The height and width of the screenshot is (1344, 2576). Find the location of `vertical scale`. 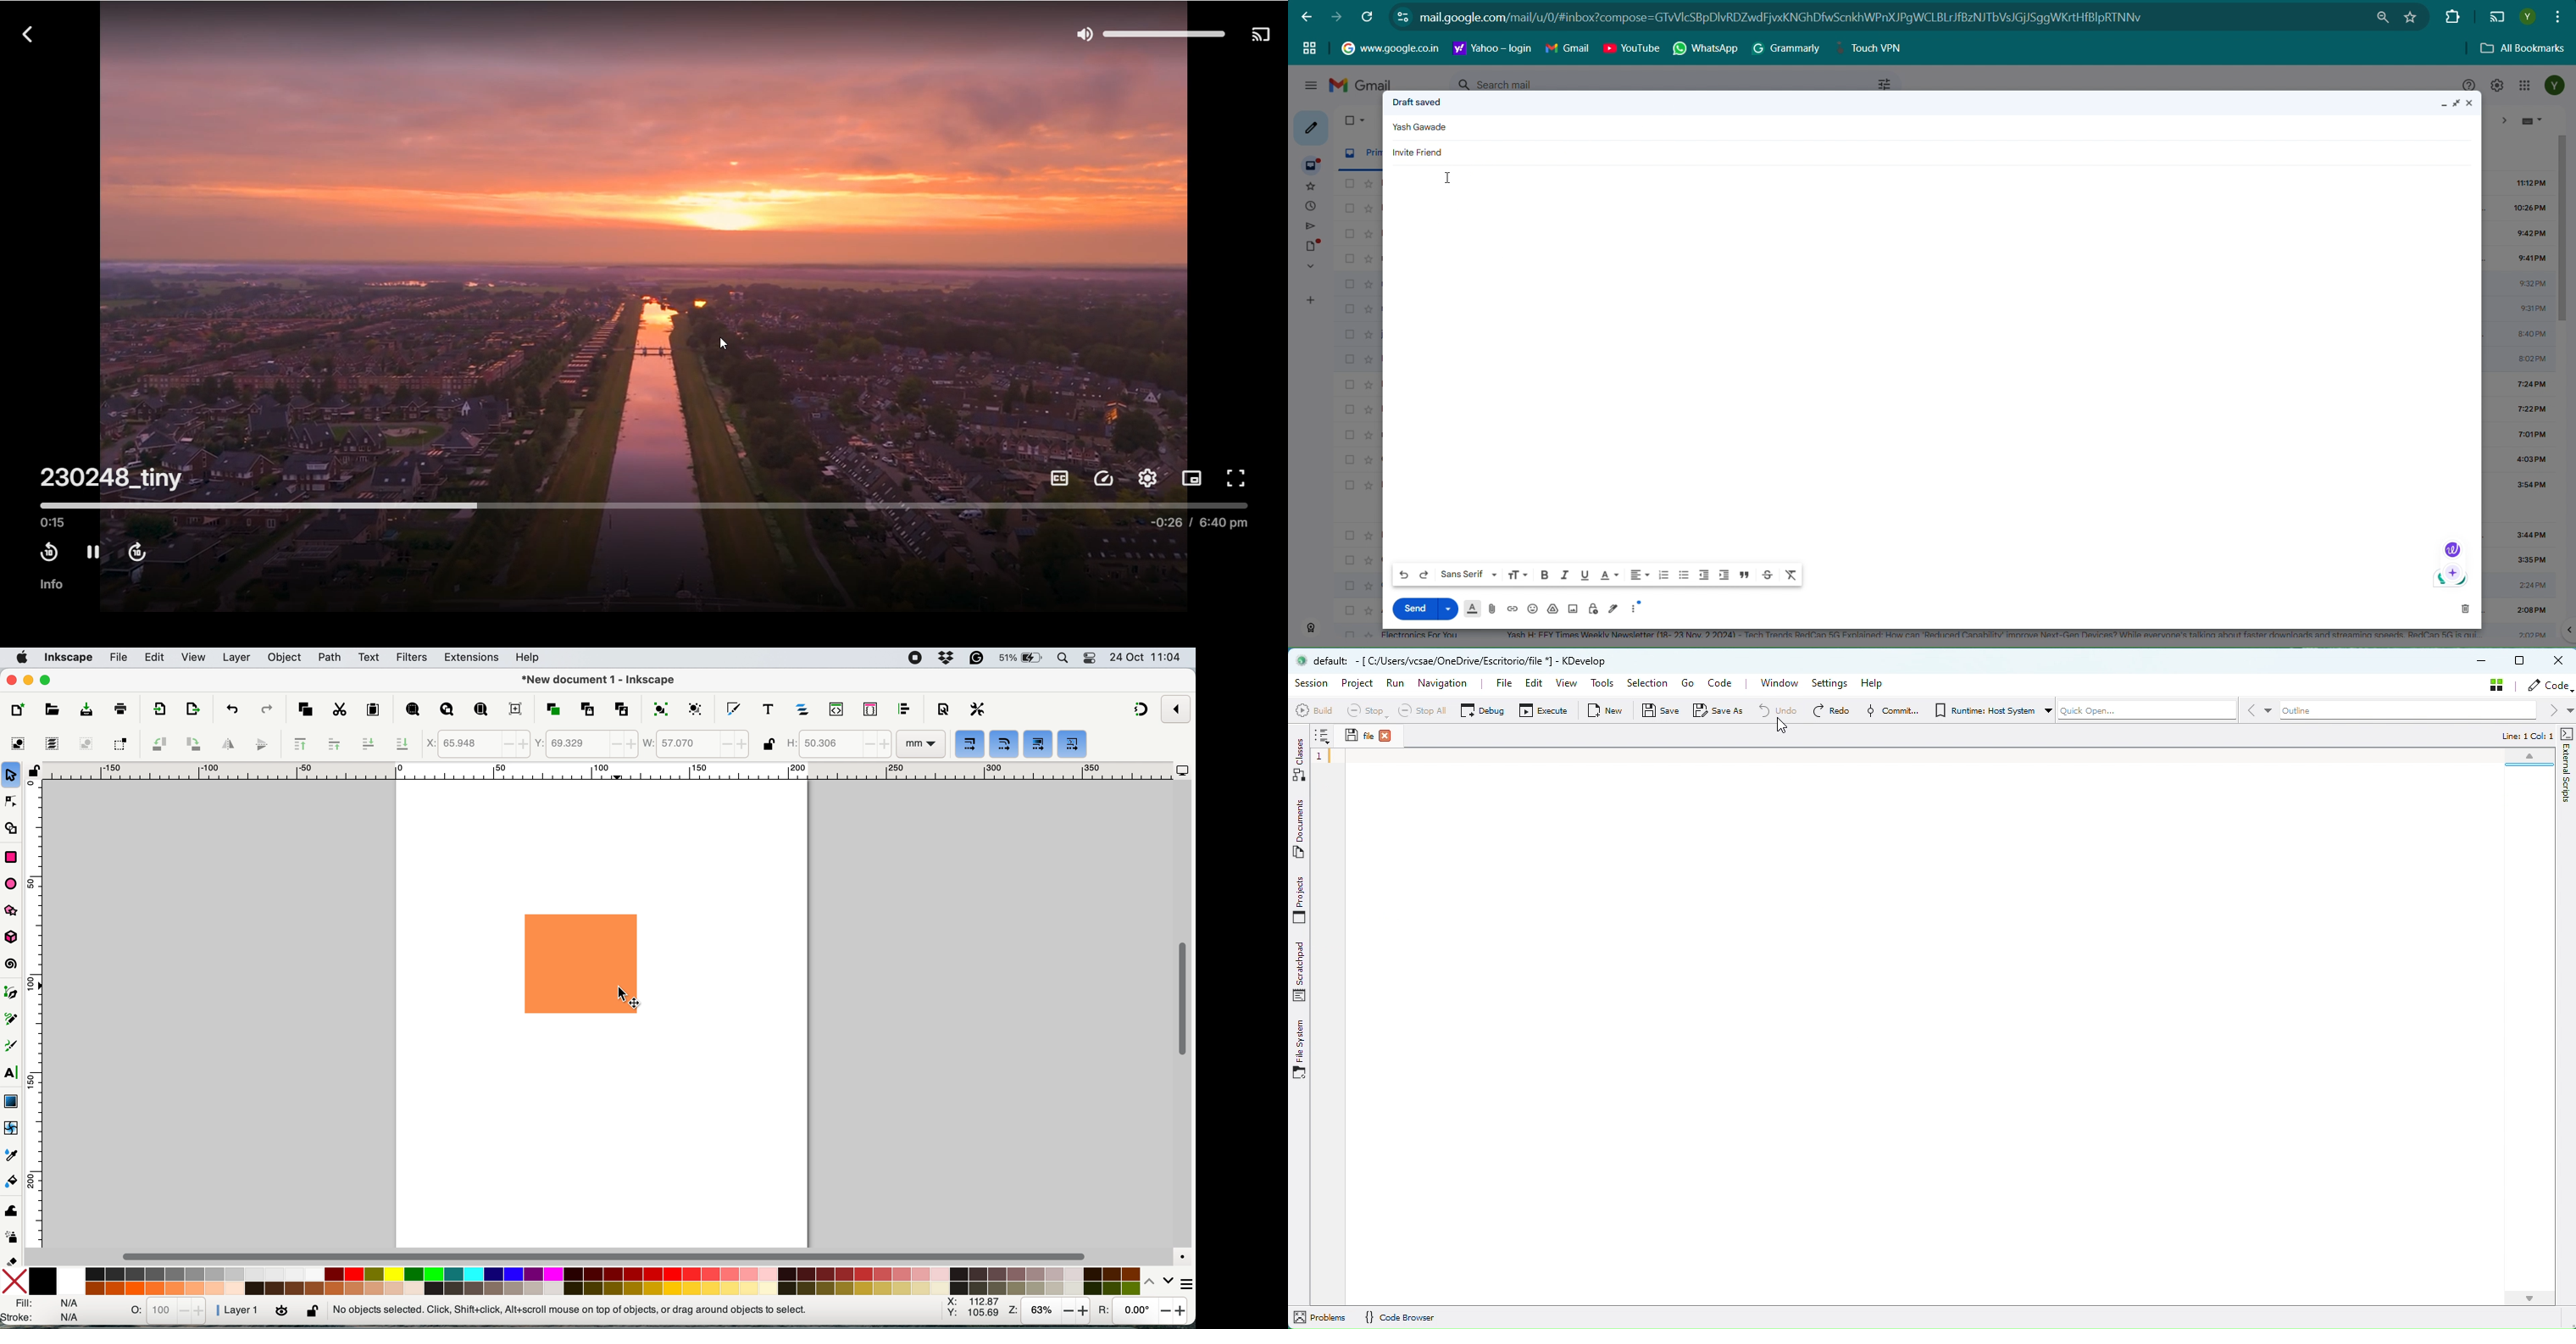

vertical scale is located at coordinates (43, 1019).